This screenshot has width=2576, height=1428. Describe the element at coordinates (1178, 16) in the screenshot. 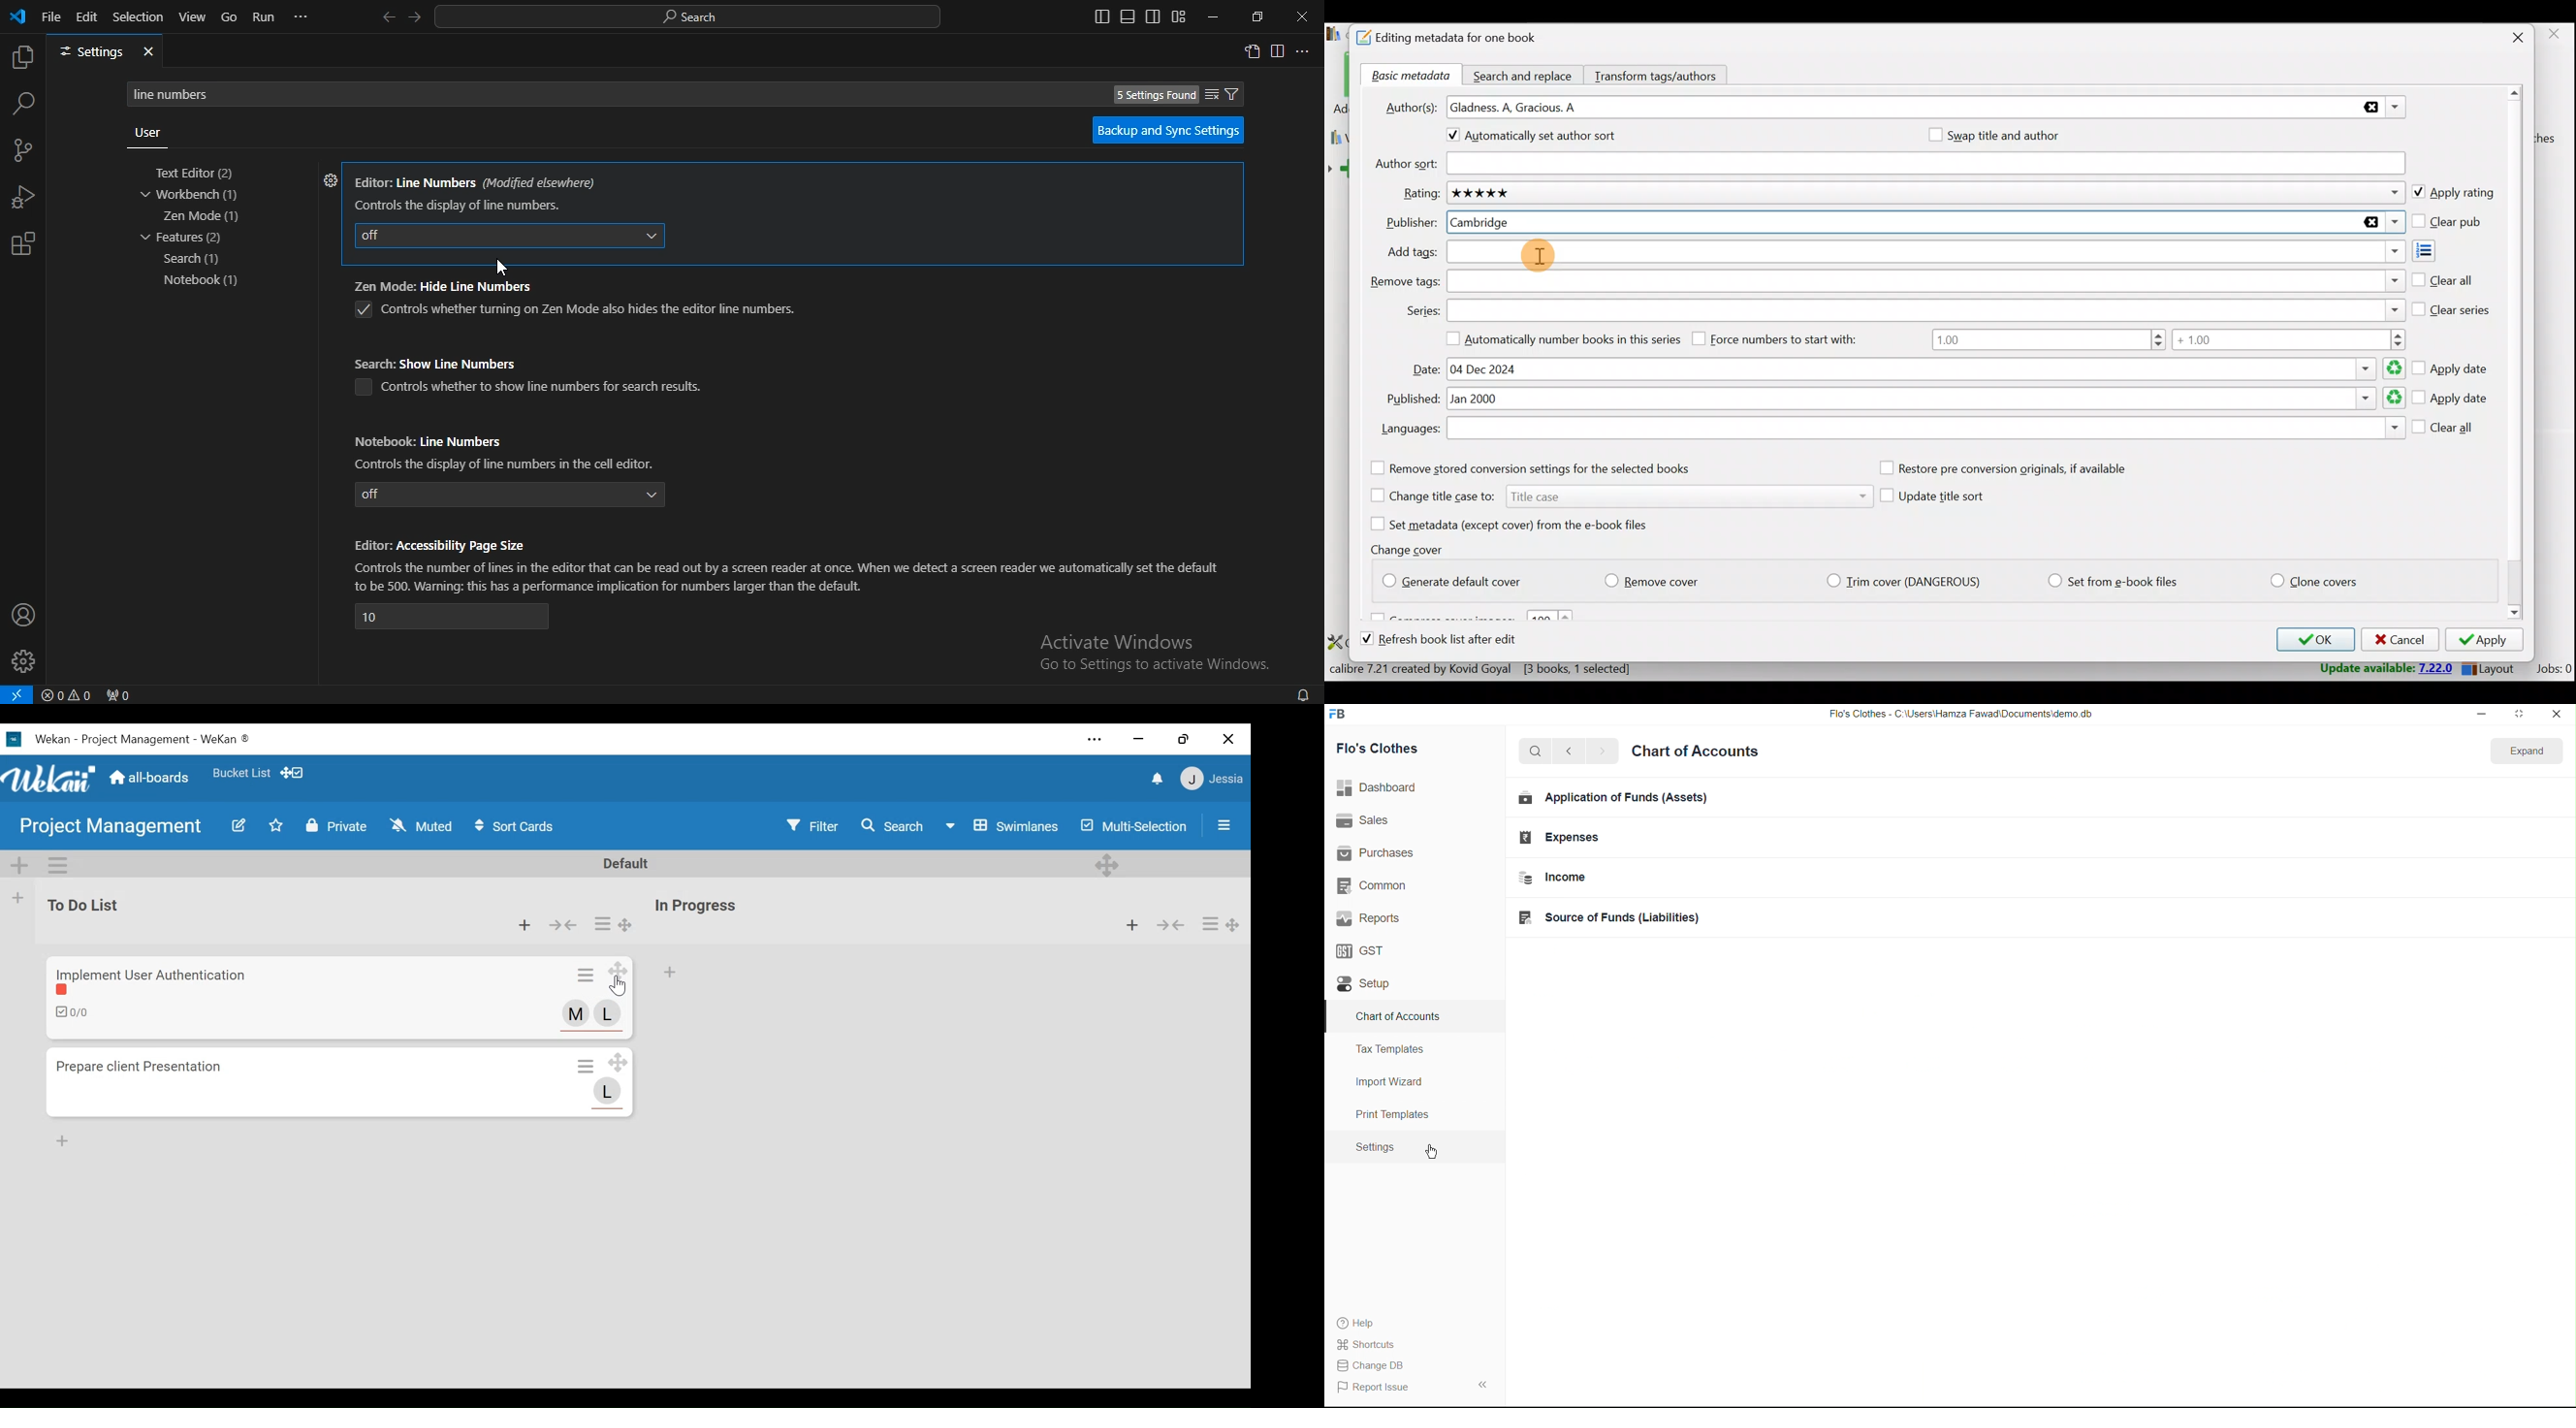

I see `customize layout` at that location.